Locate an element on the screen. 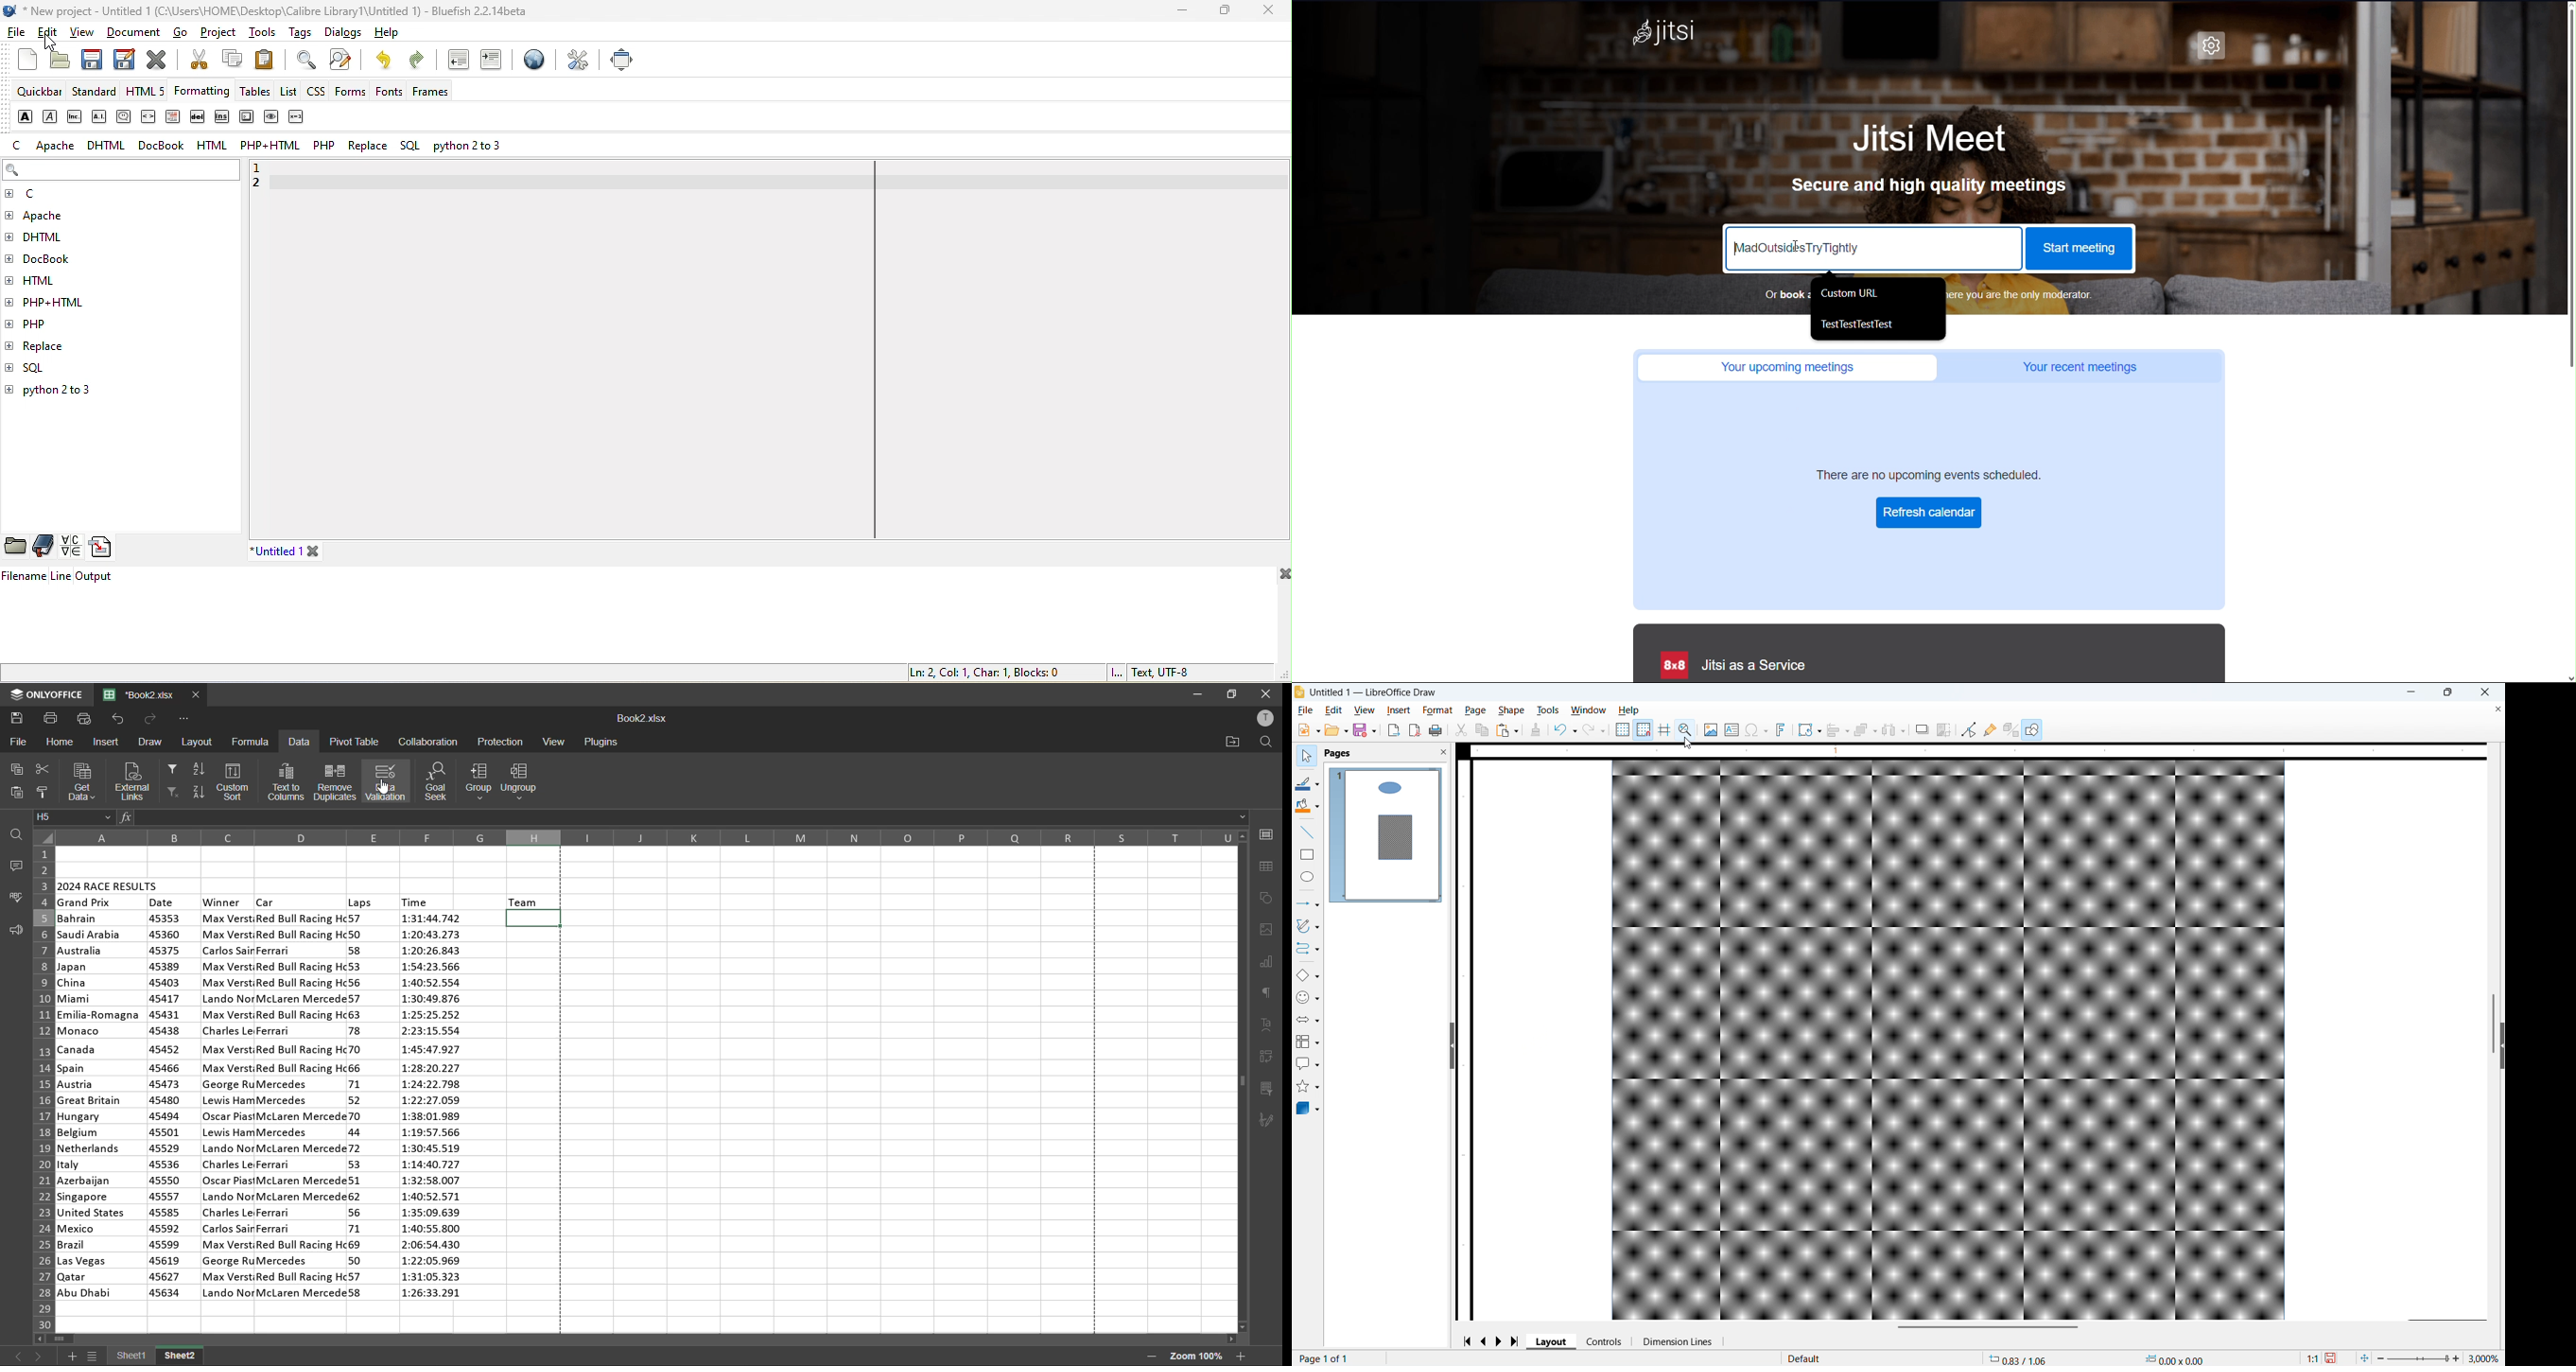 This screenshot has width=2576, height=1372. Select at least three objects to distribute  is located at coordinates (1894, 730).